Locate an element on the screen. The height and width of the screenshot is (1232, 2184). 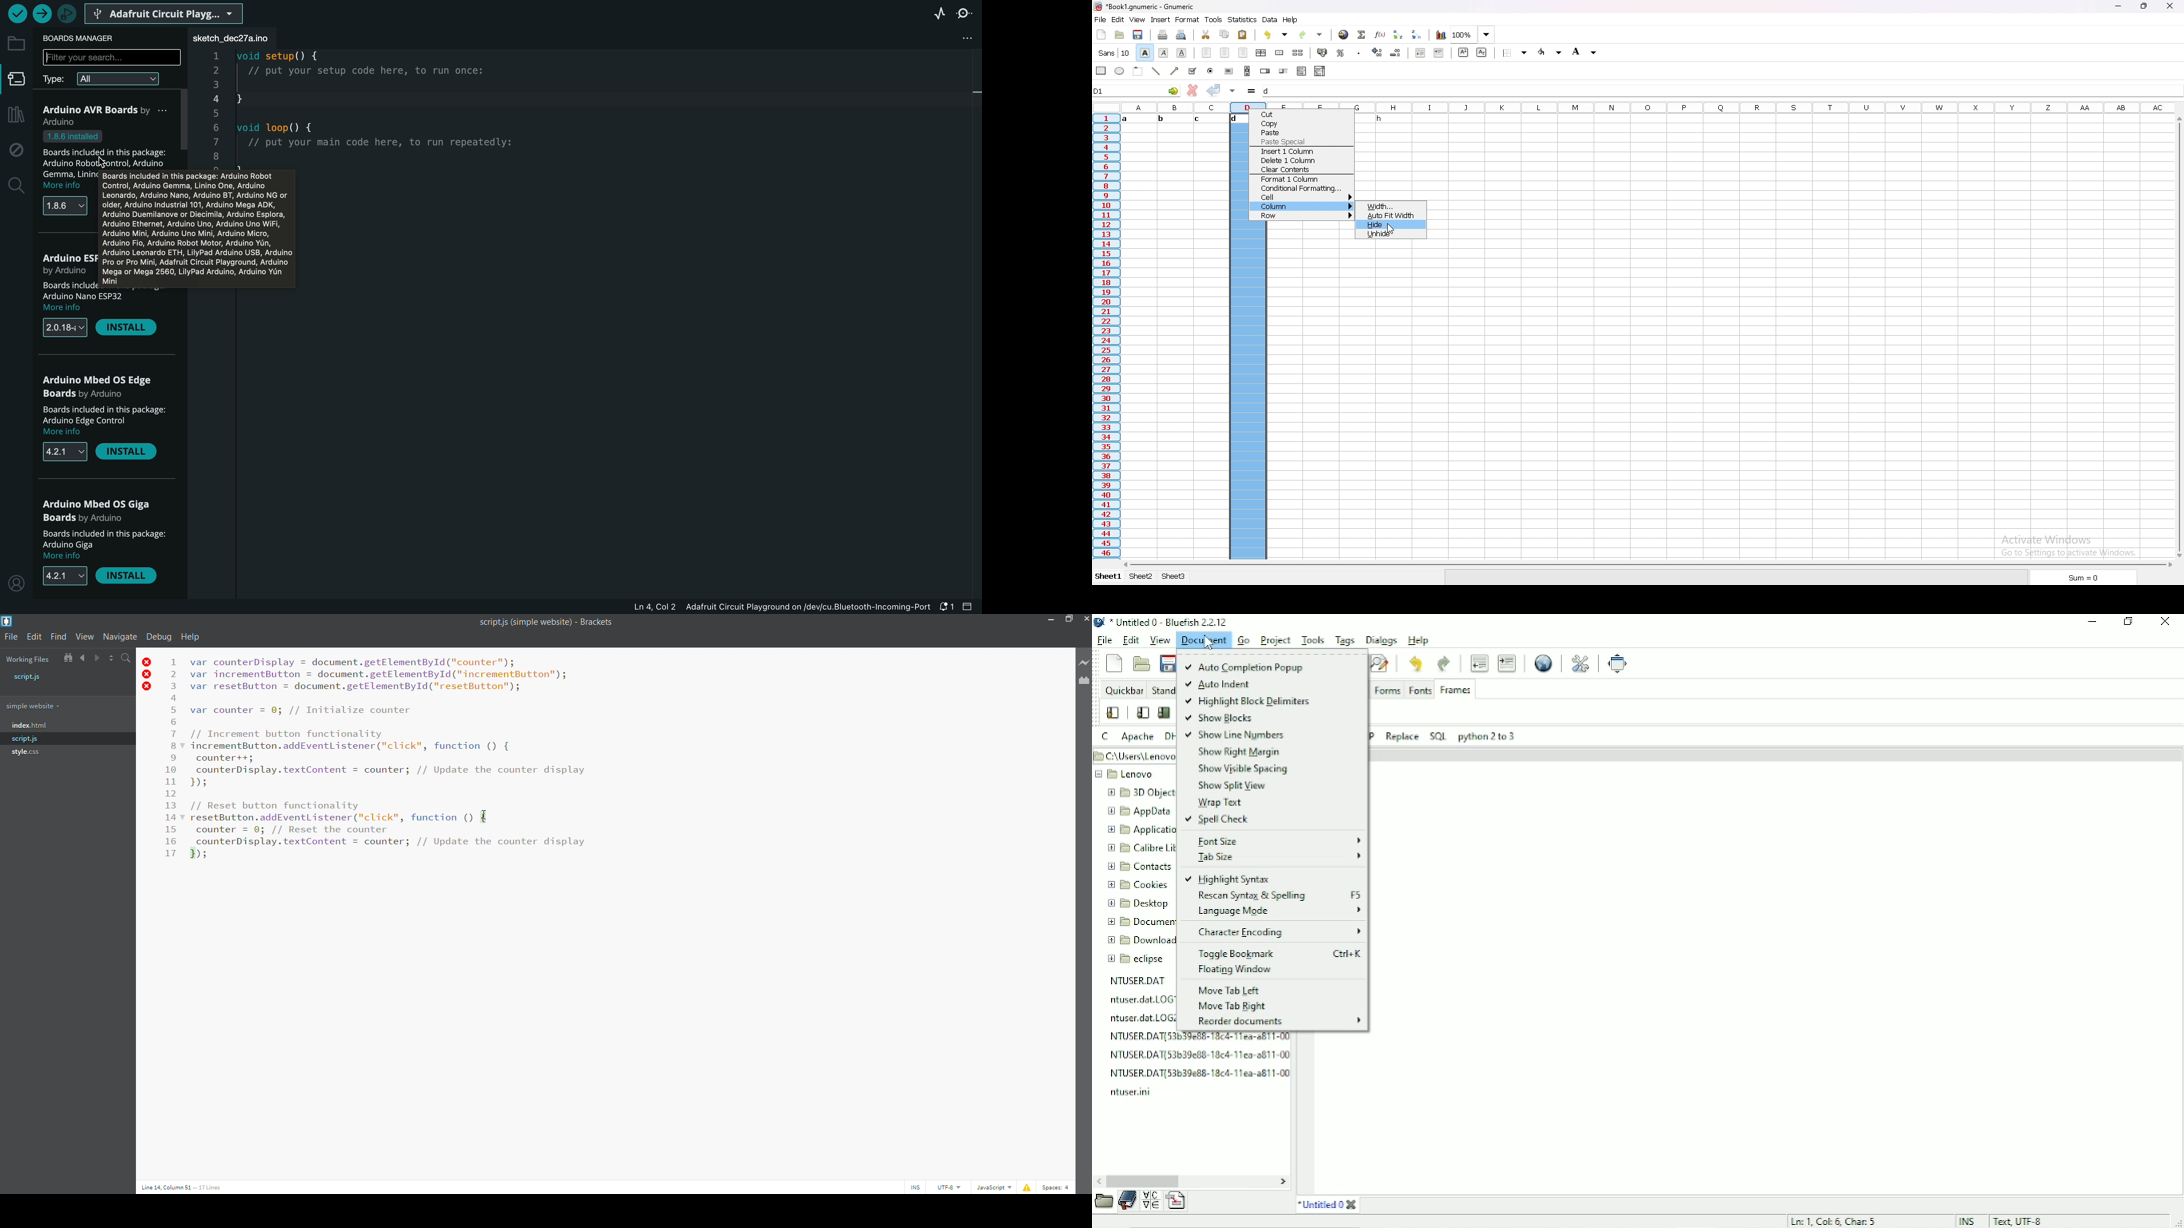
Frame wizard is located at coordinates (1113, 713).